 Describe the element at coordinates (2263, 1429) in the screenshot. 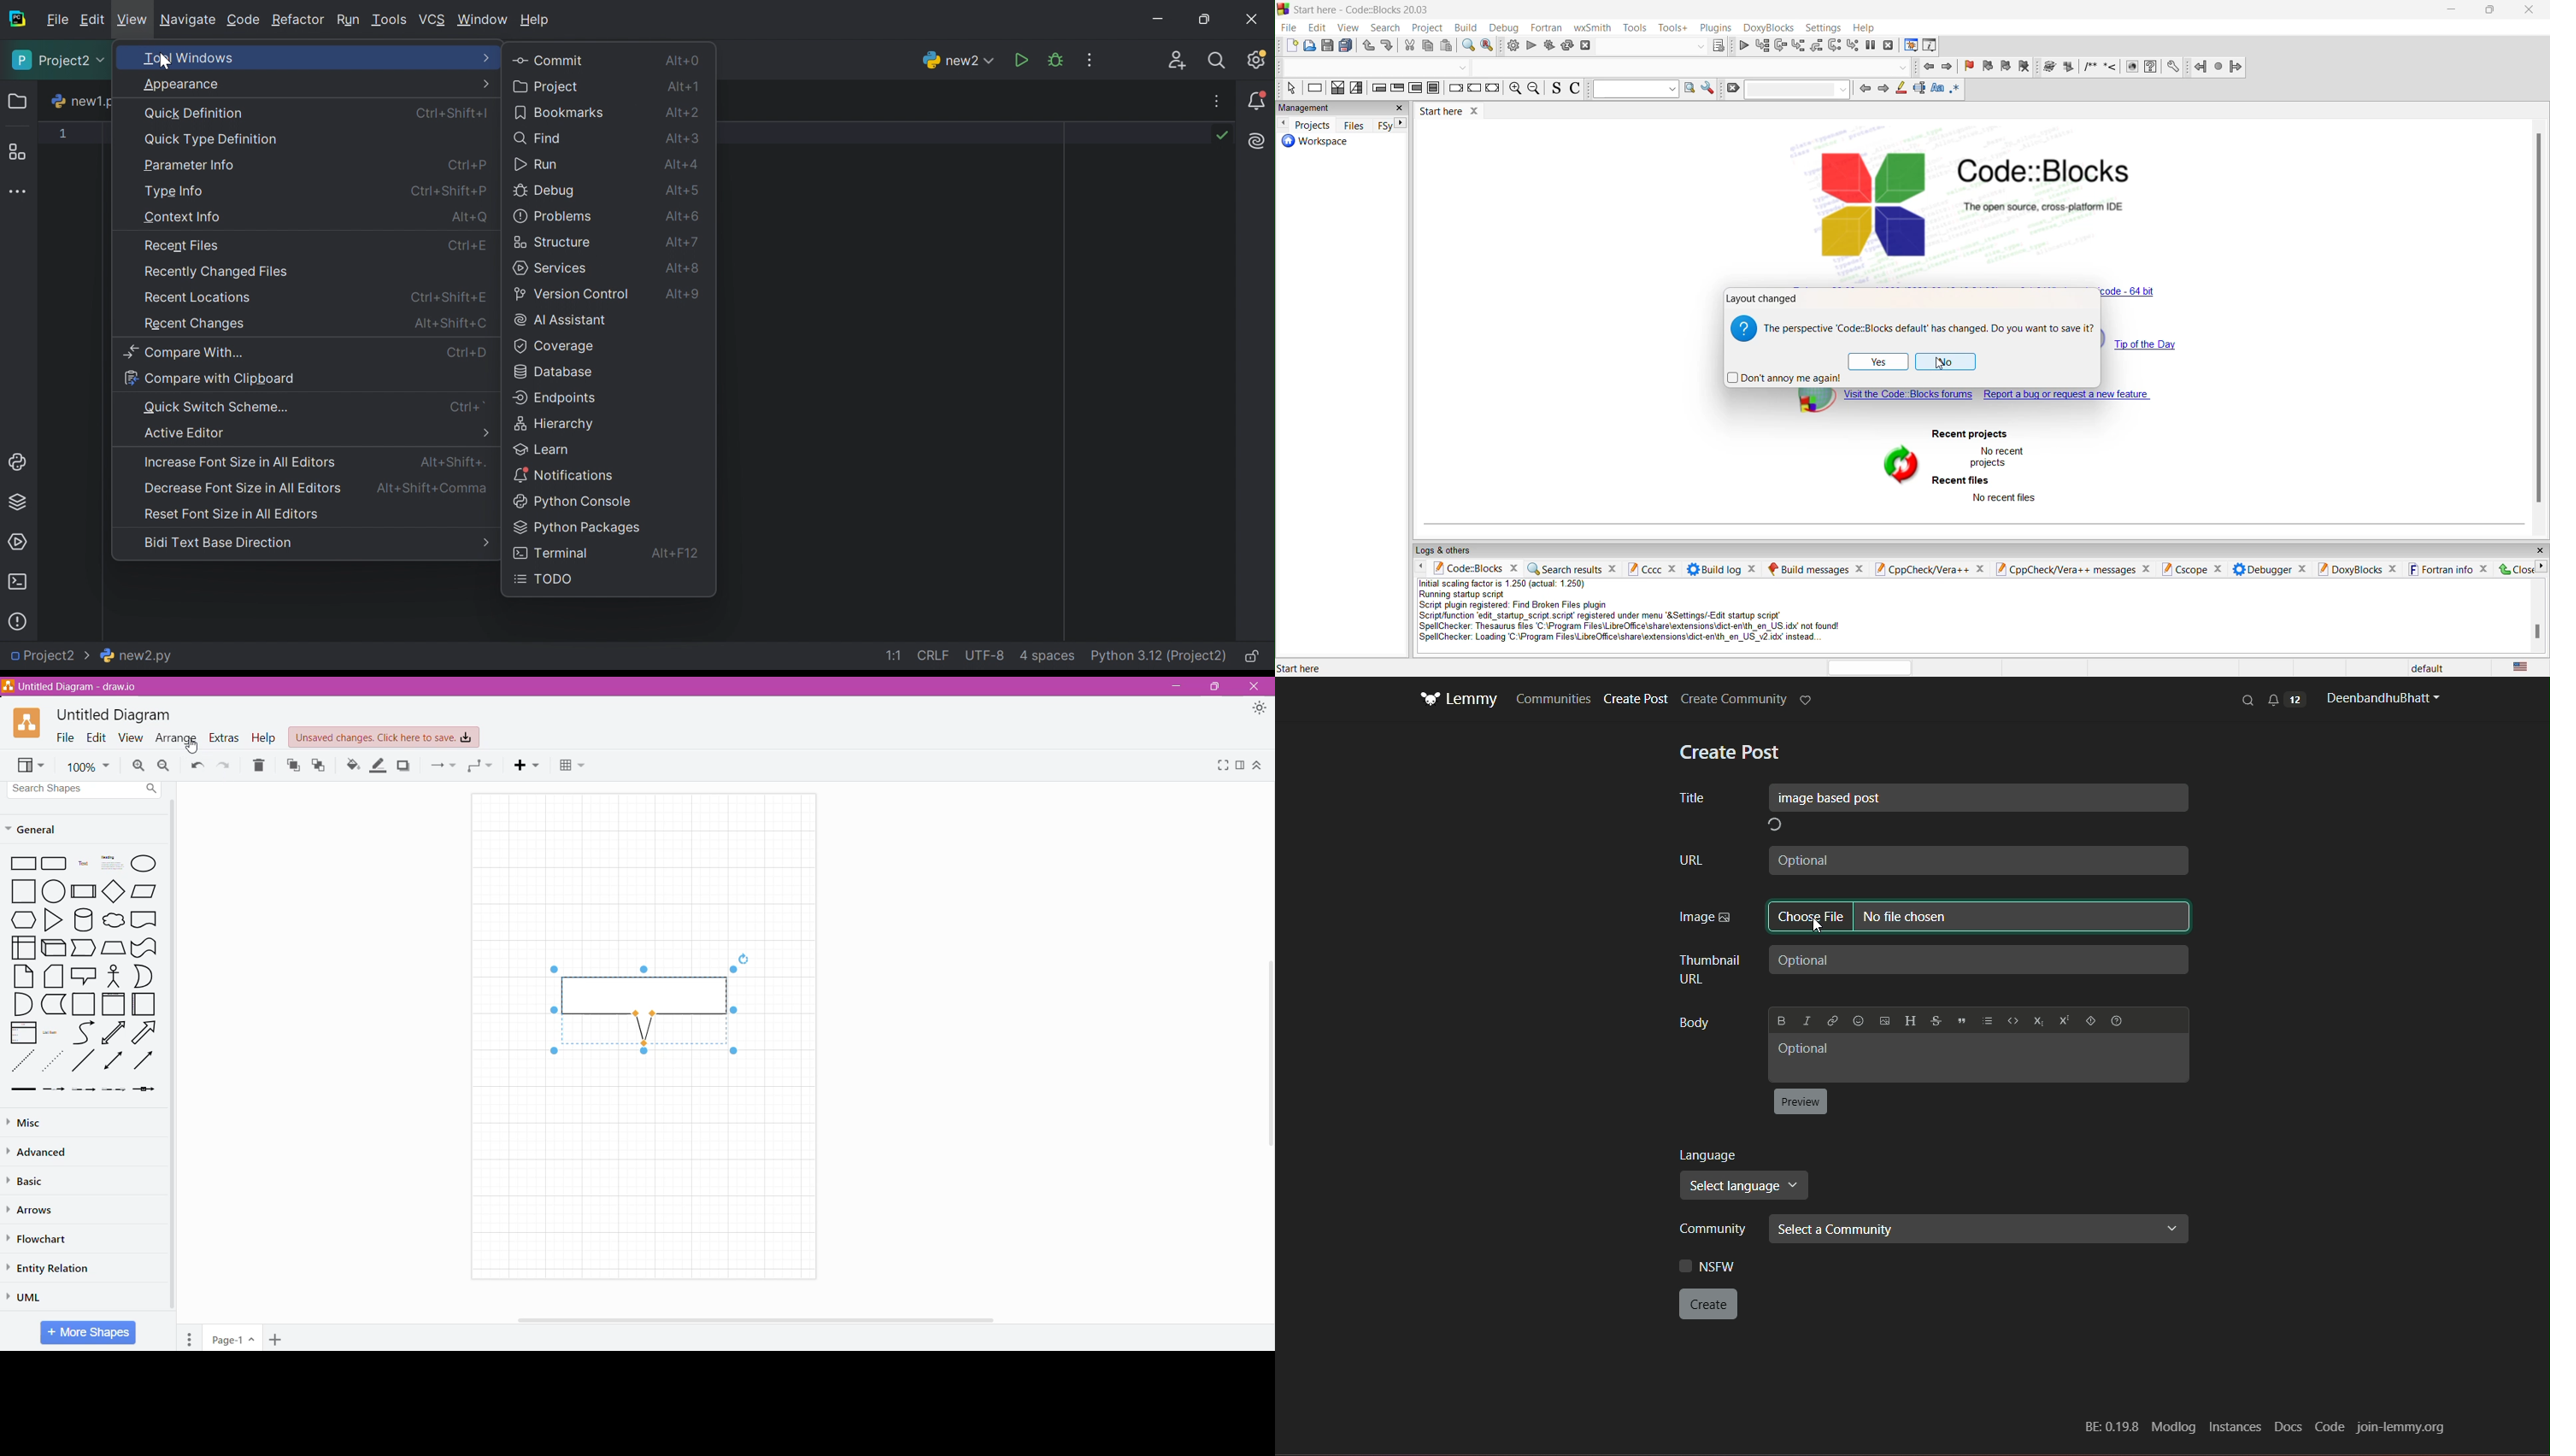

I see `BE0.198 Modiog Instances Docs Code join-lemmy.org` at that location.